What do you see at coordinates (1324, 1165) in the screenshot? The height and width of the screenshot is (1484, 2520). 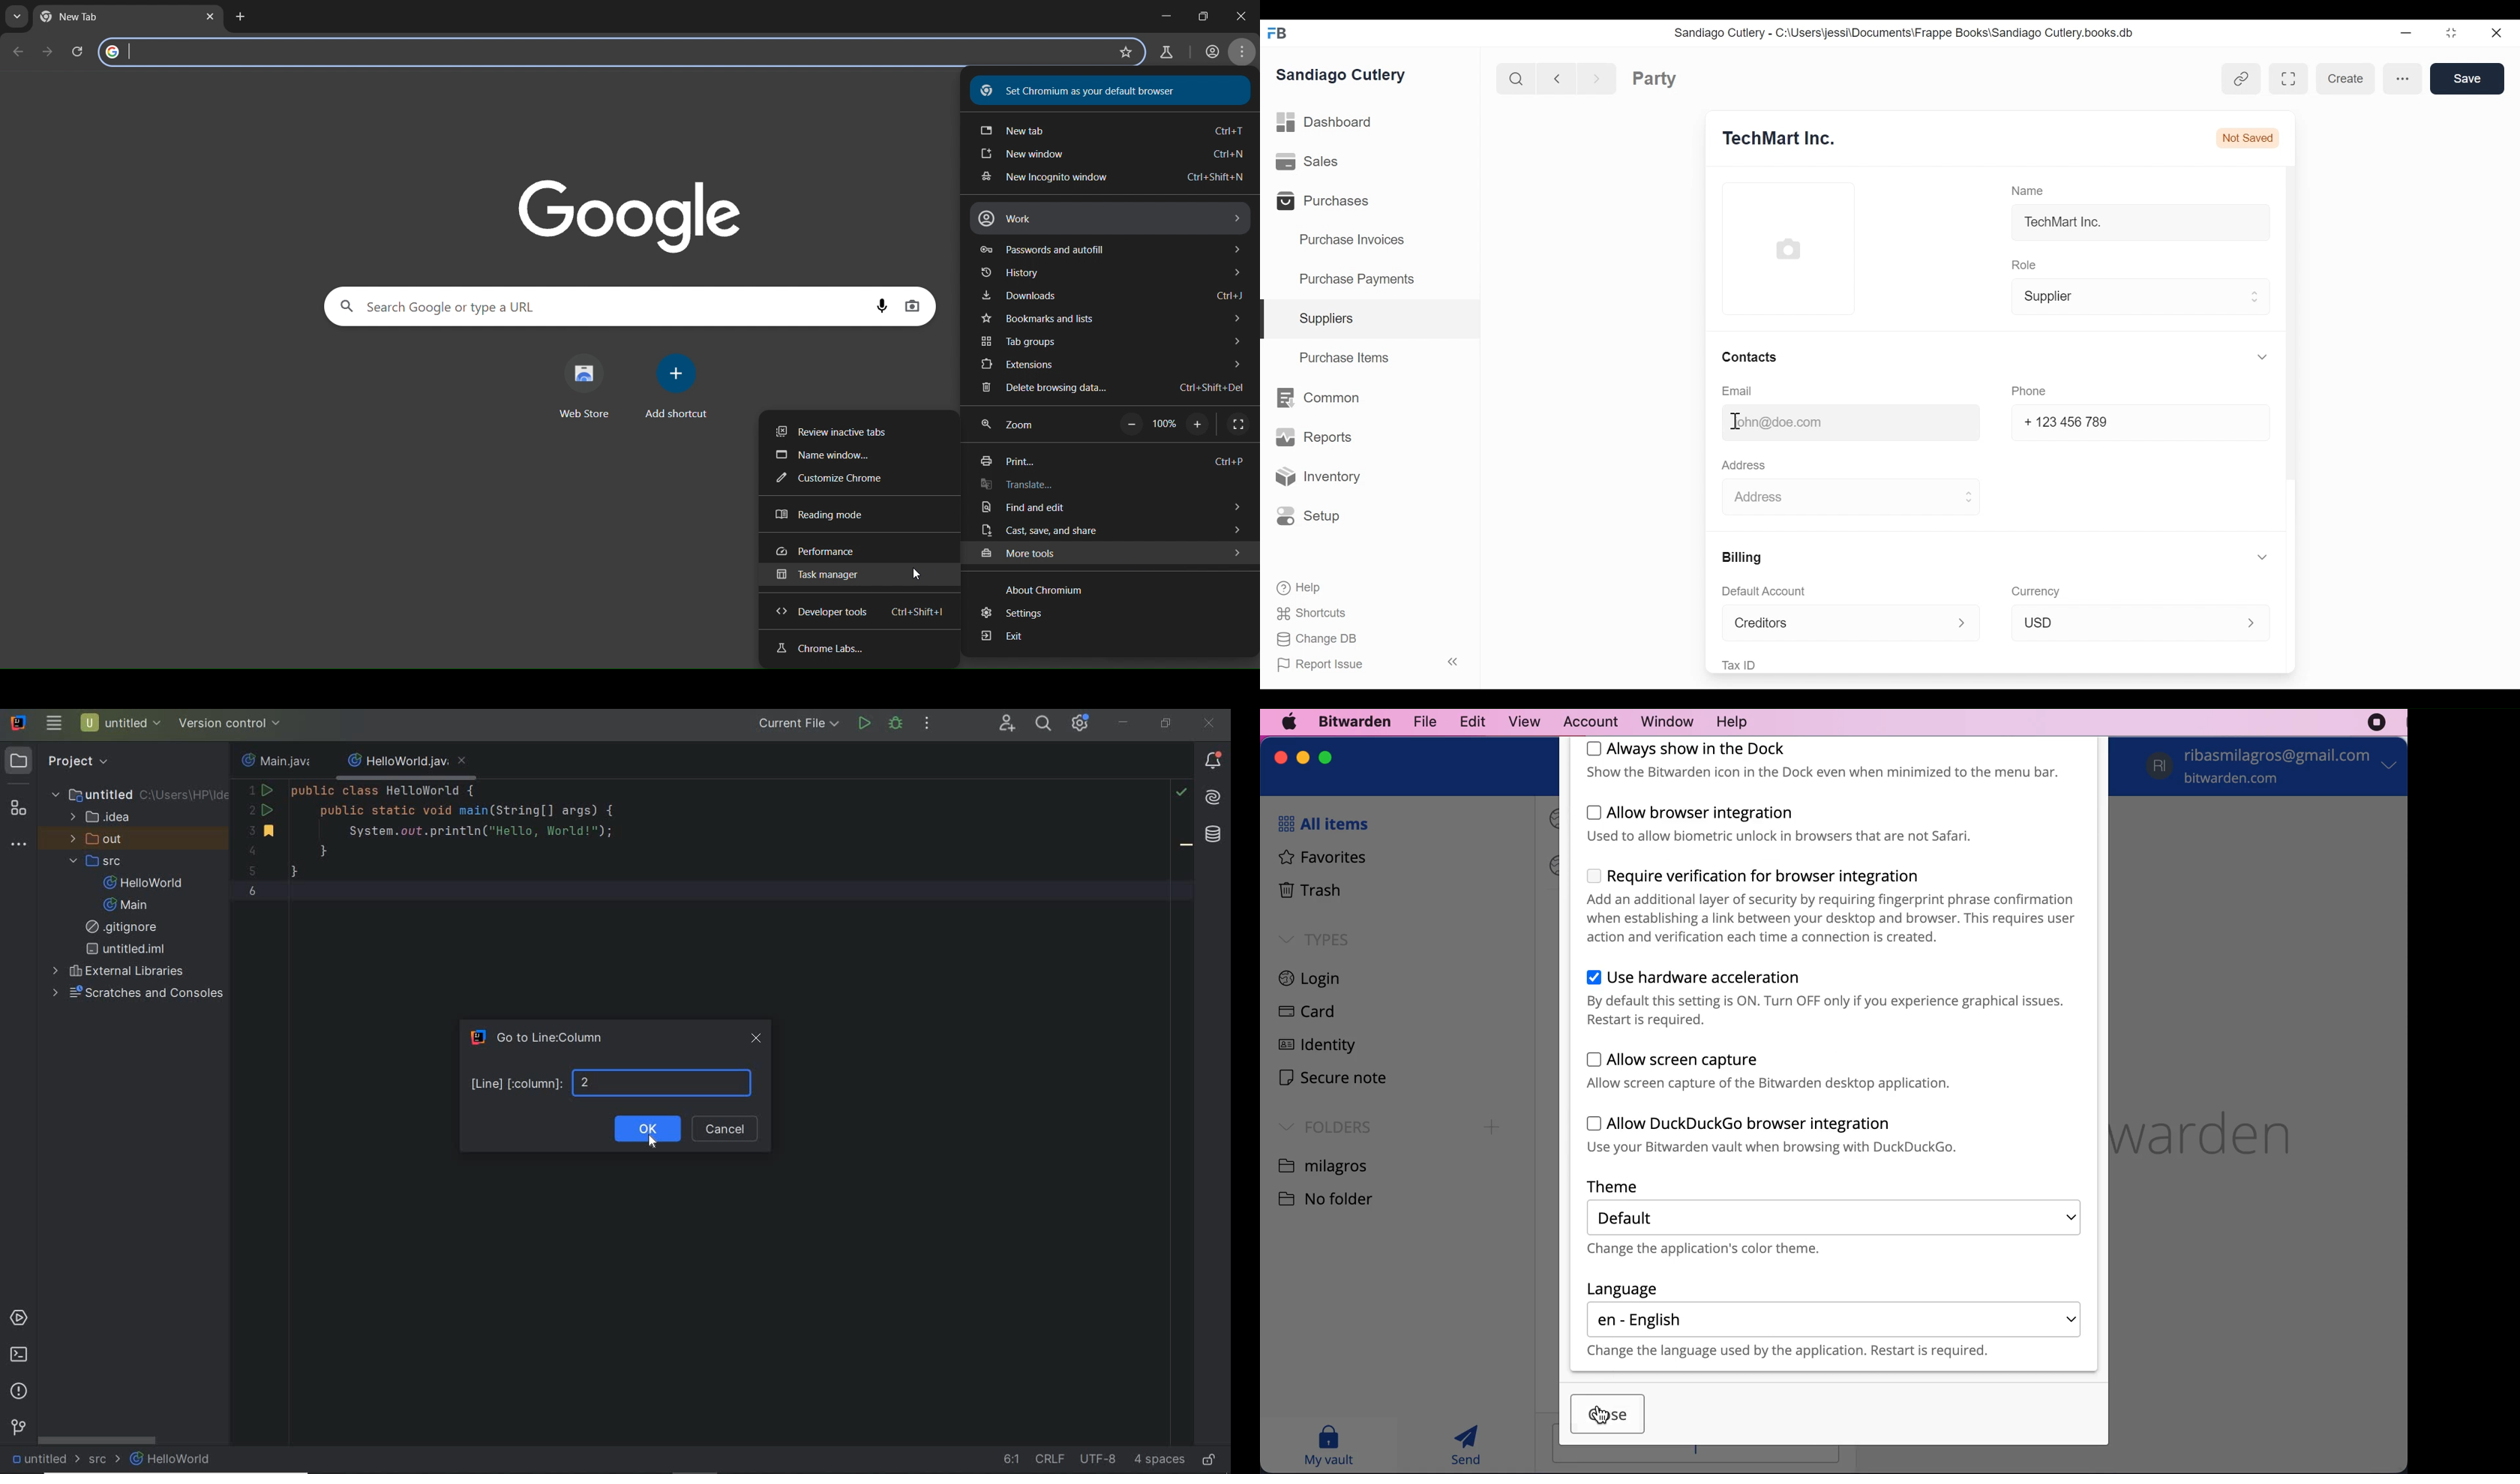 I see `folder name` at bounding box center [1324, 1165].